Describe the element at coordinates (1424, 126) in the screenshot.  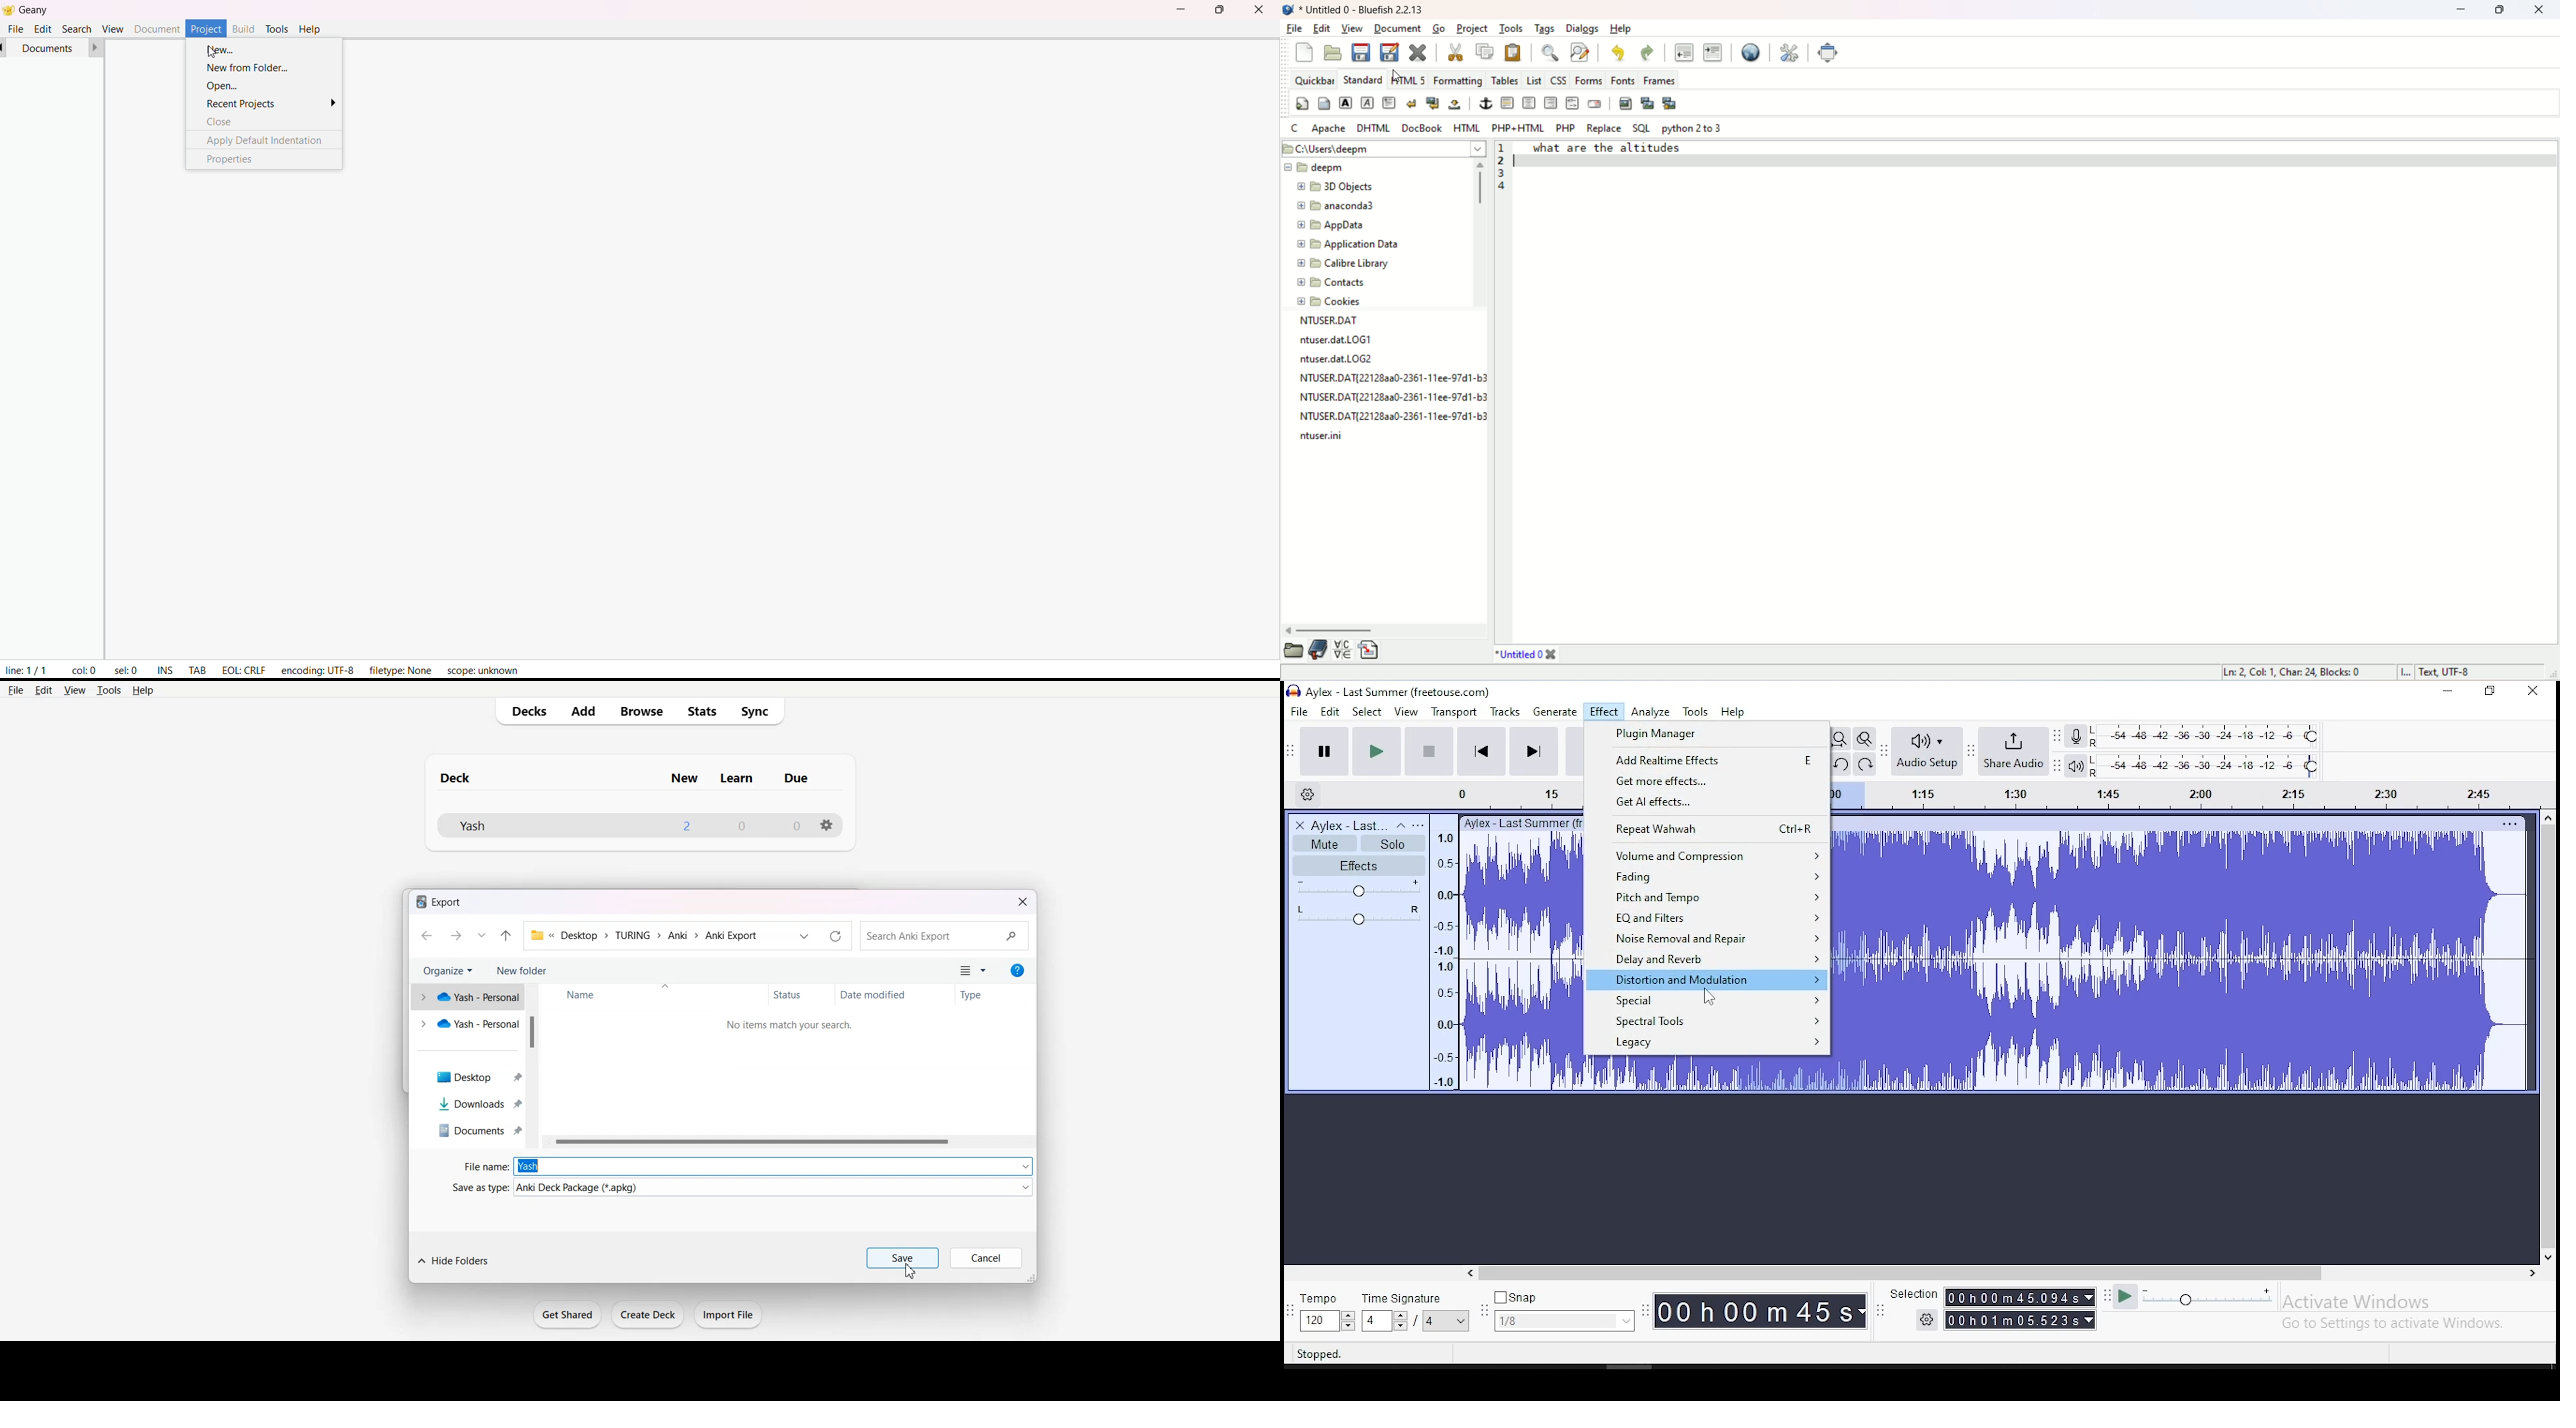
I see `docbook` at that location.